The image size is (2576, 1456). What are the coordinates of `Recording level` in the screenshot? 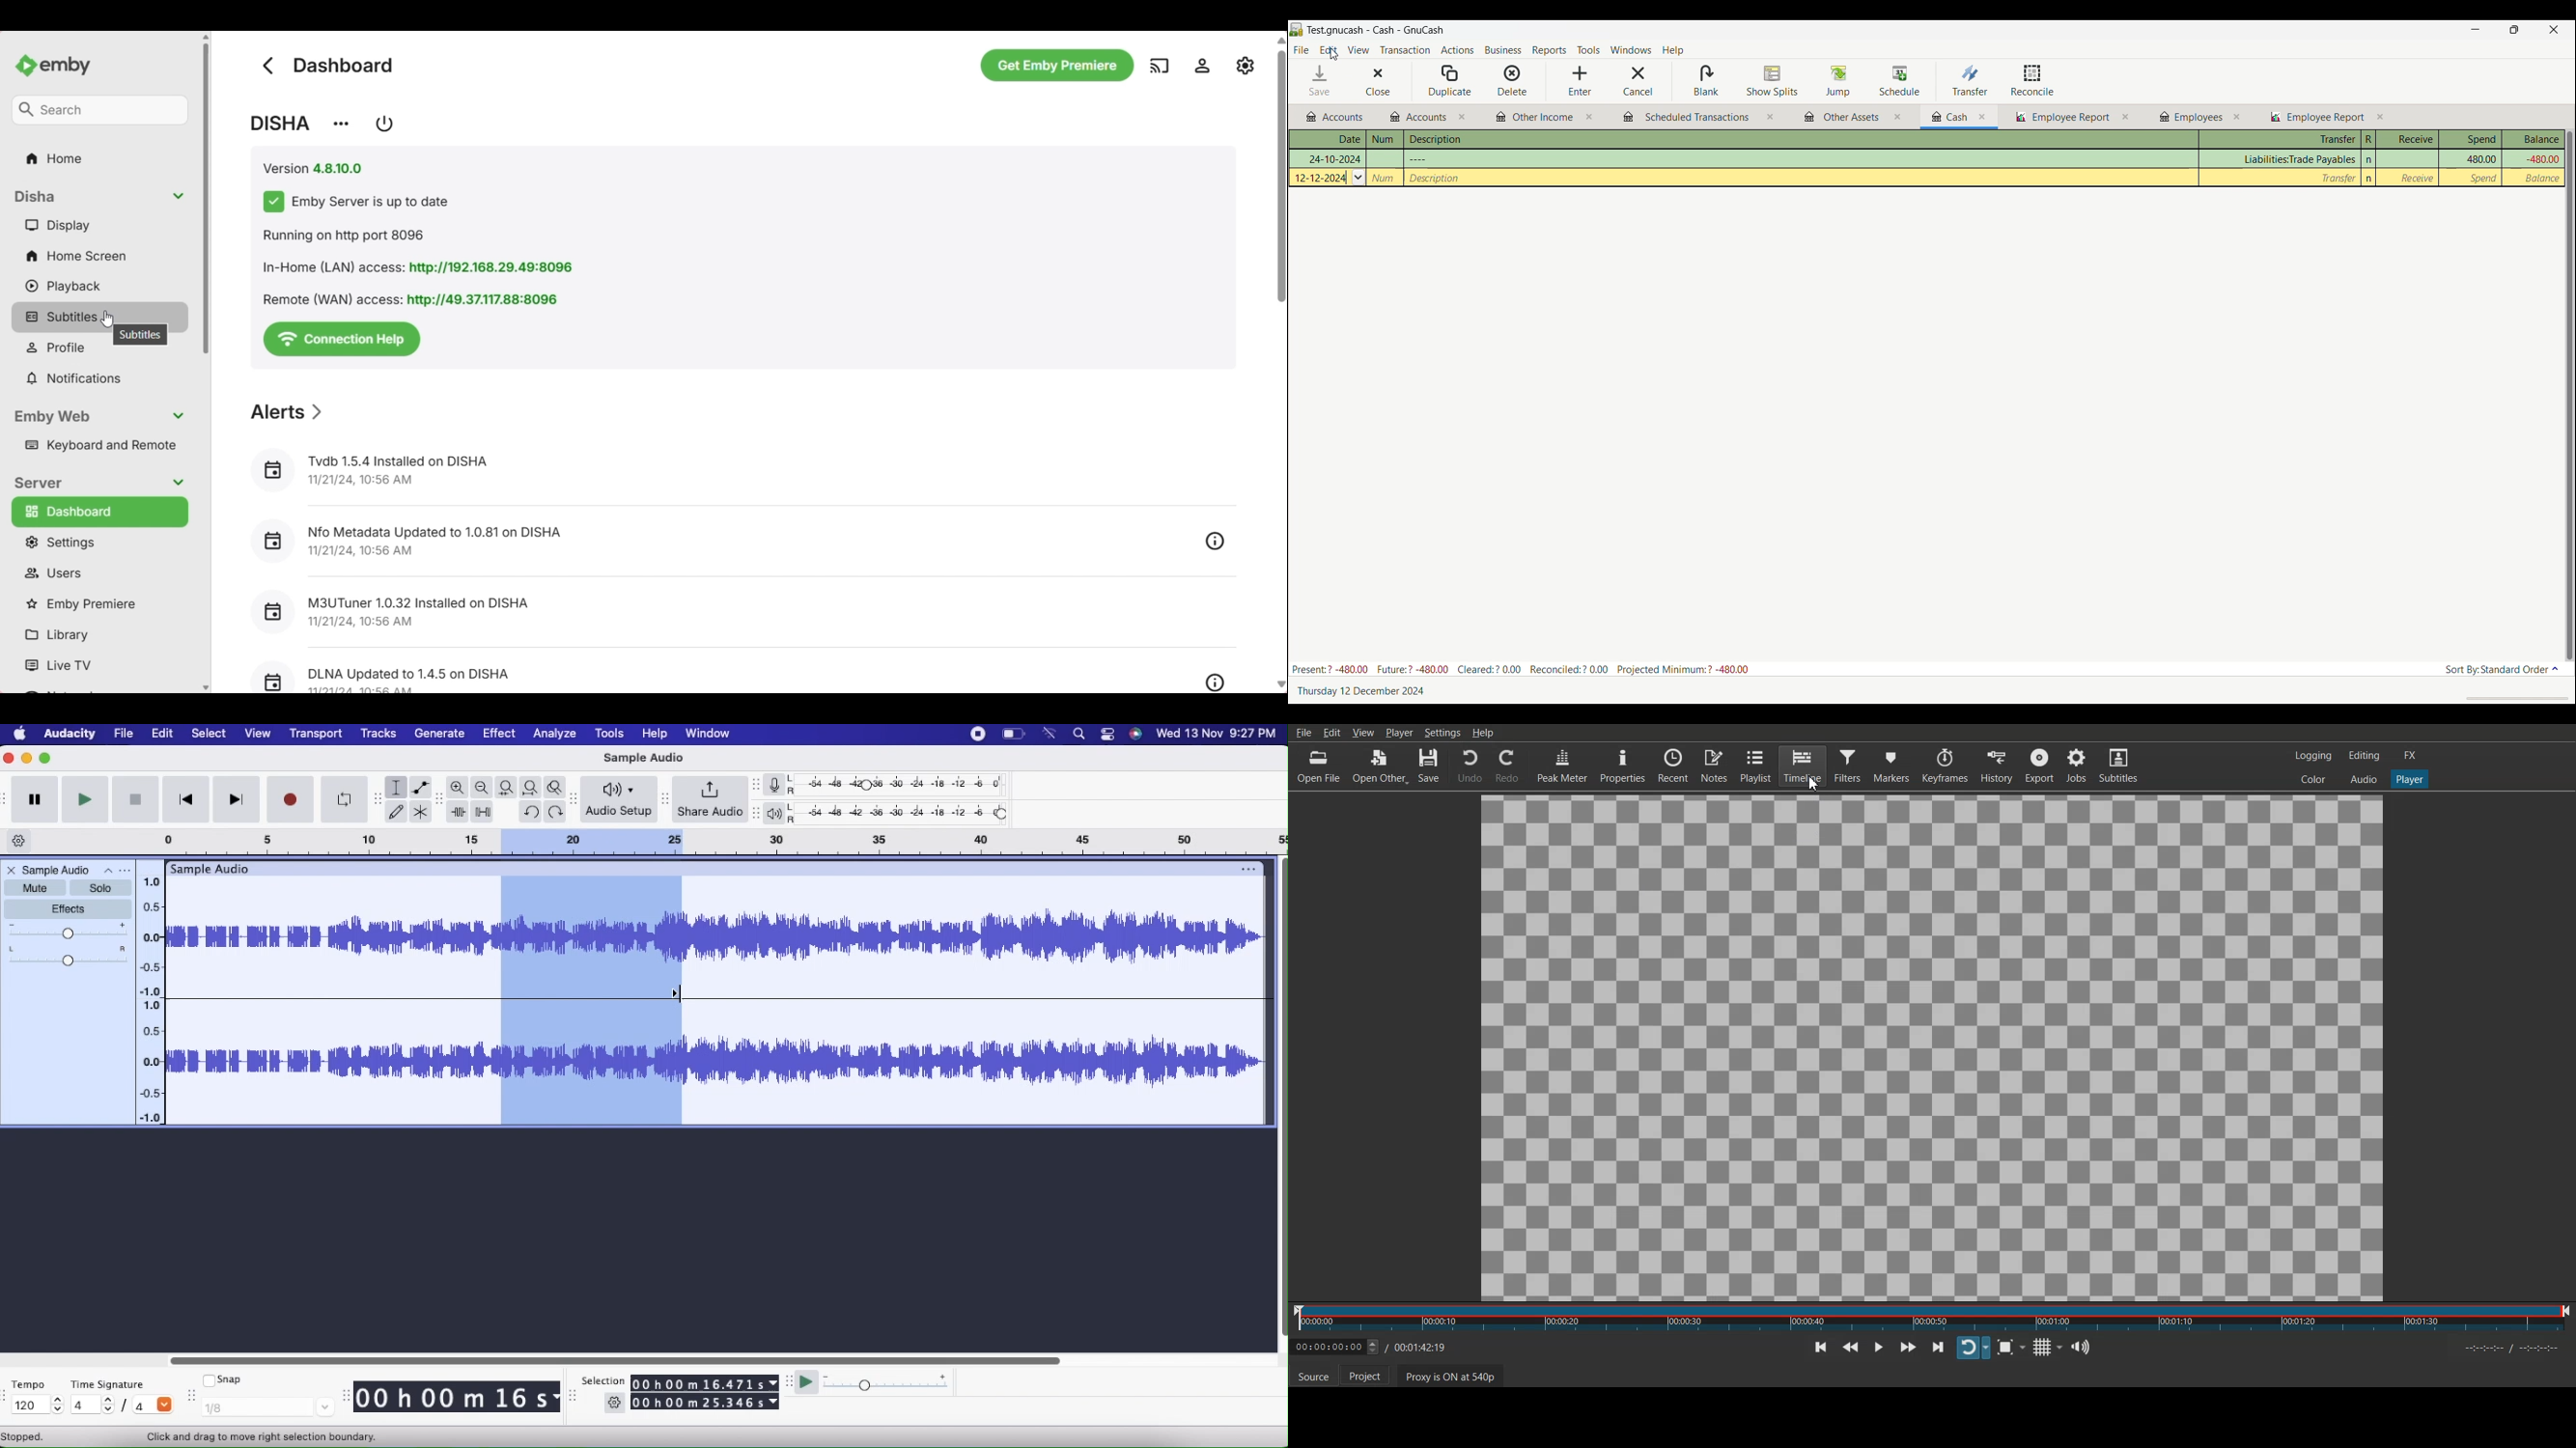 It's located at (905, 787).